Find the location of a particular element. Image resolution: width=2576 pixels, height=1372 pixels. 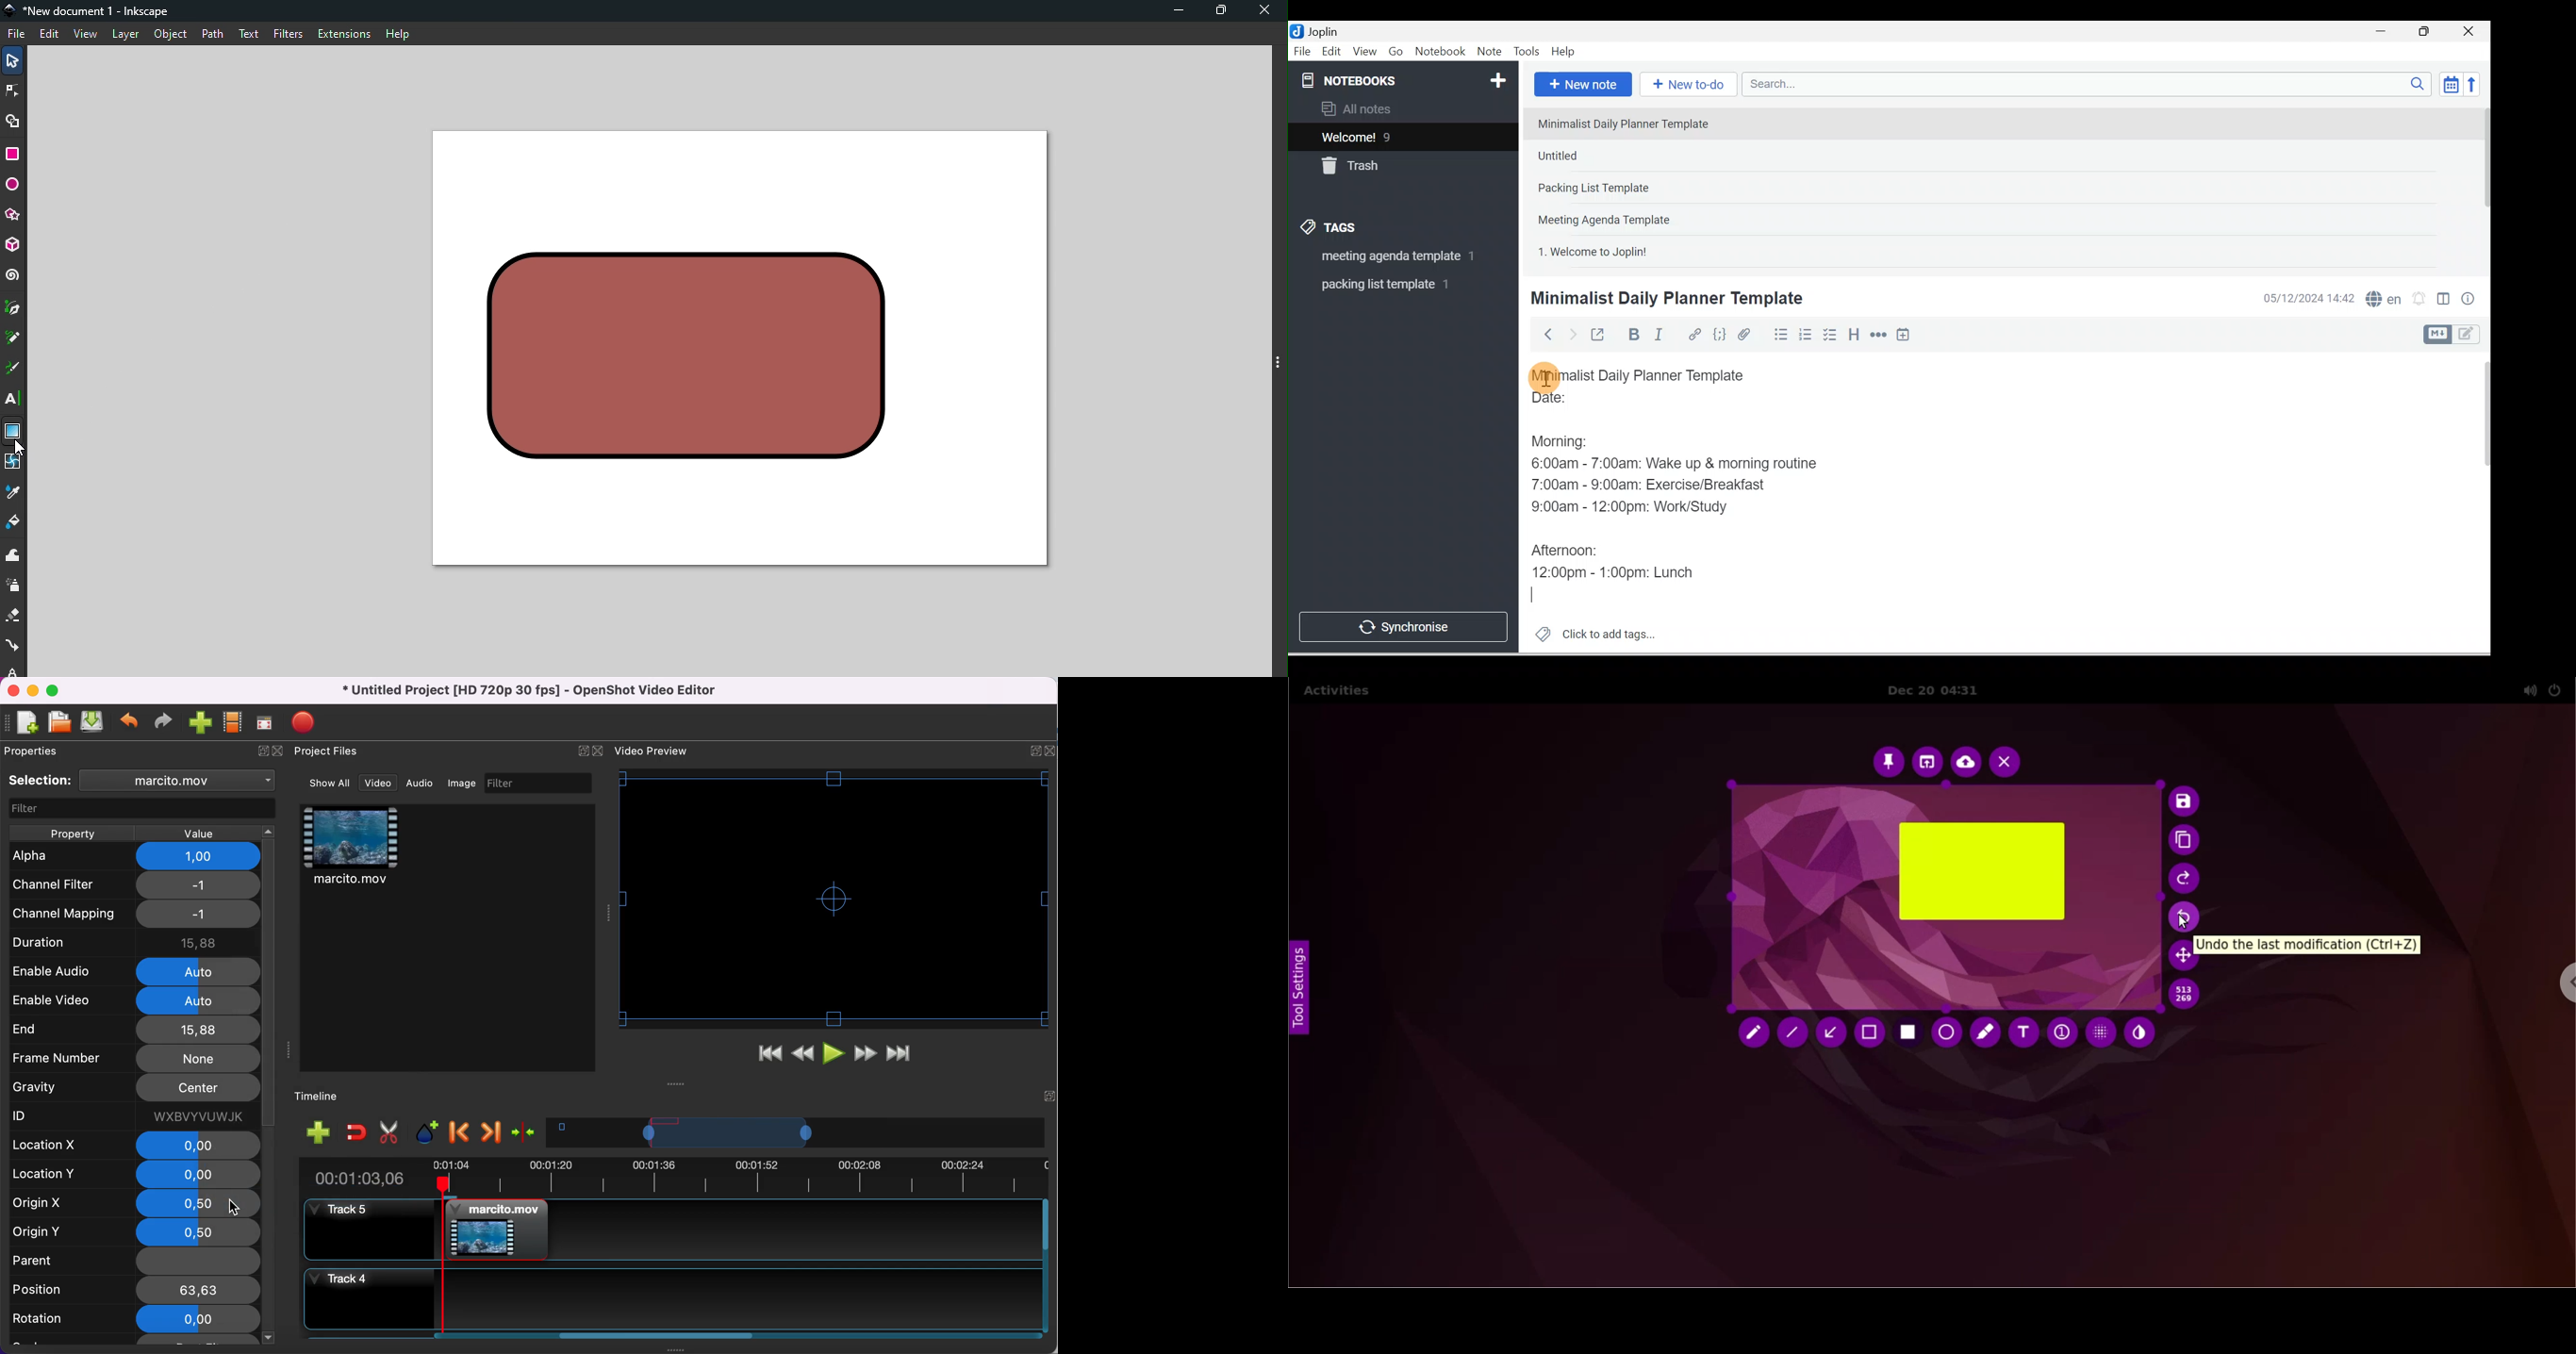

tool settings is located at coordinates (1301, 994).